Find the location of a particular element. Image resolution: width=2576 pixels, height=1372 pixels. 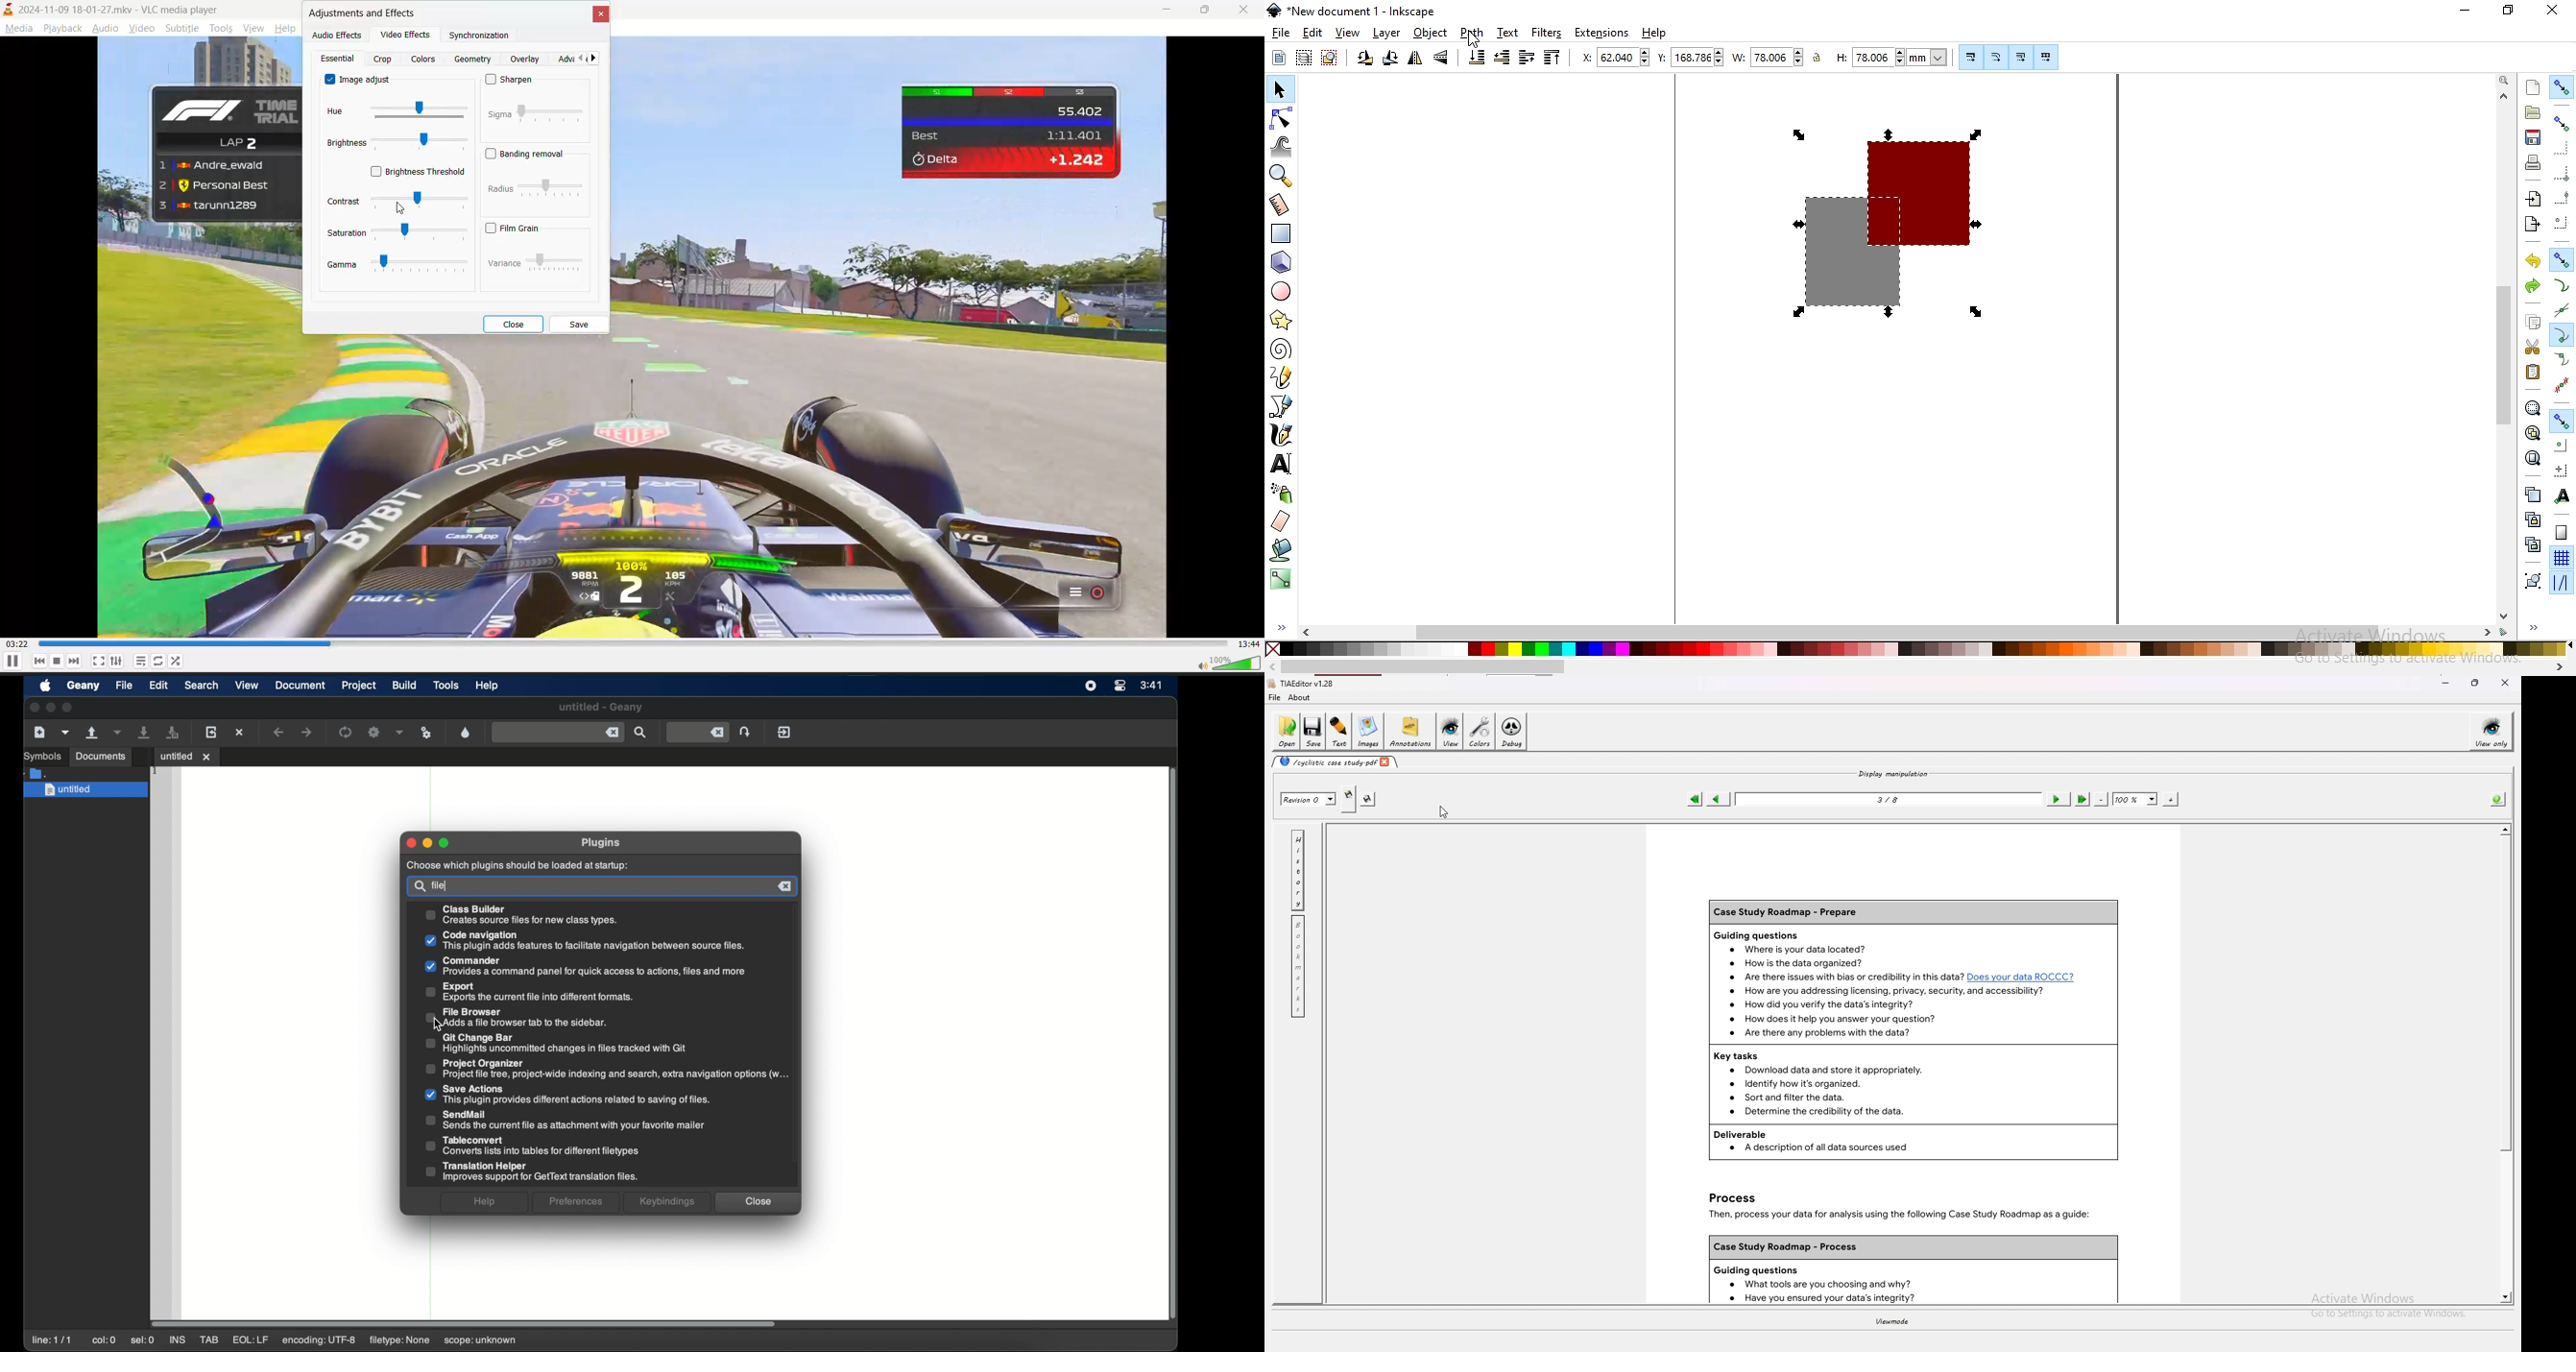

enable snapping is located at coordinates (2563, 86).